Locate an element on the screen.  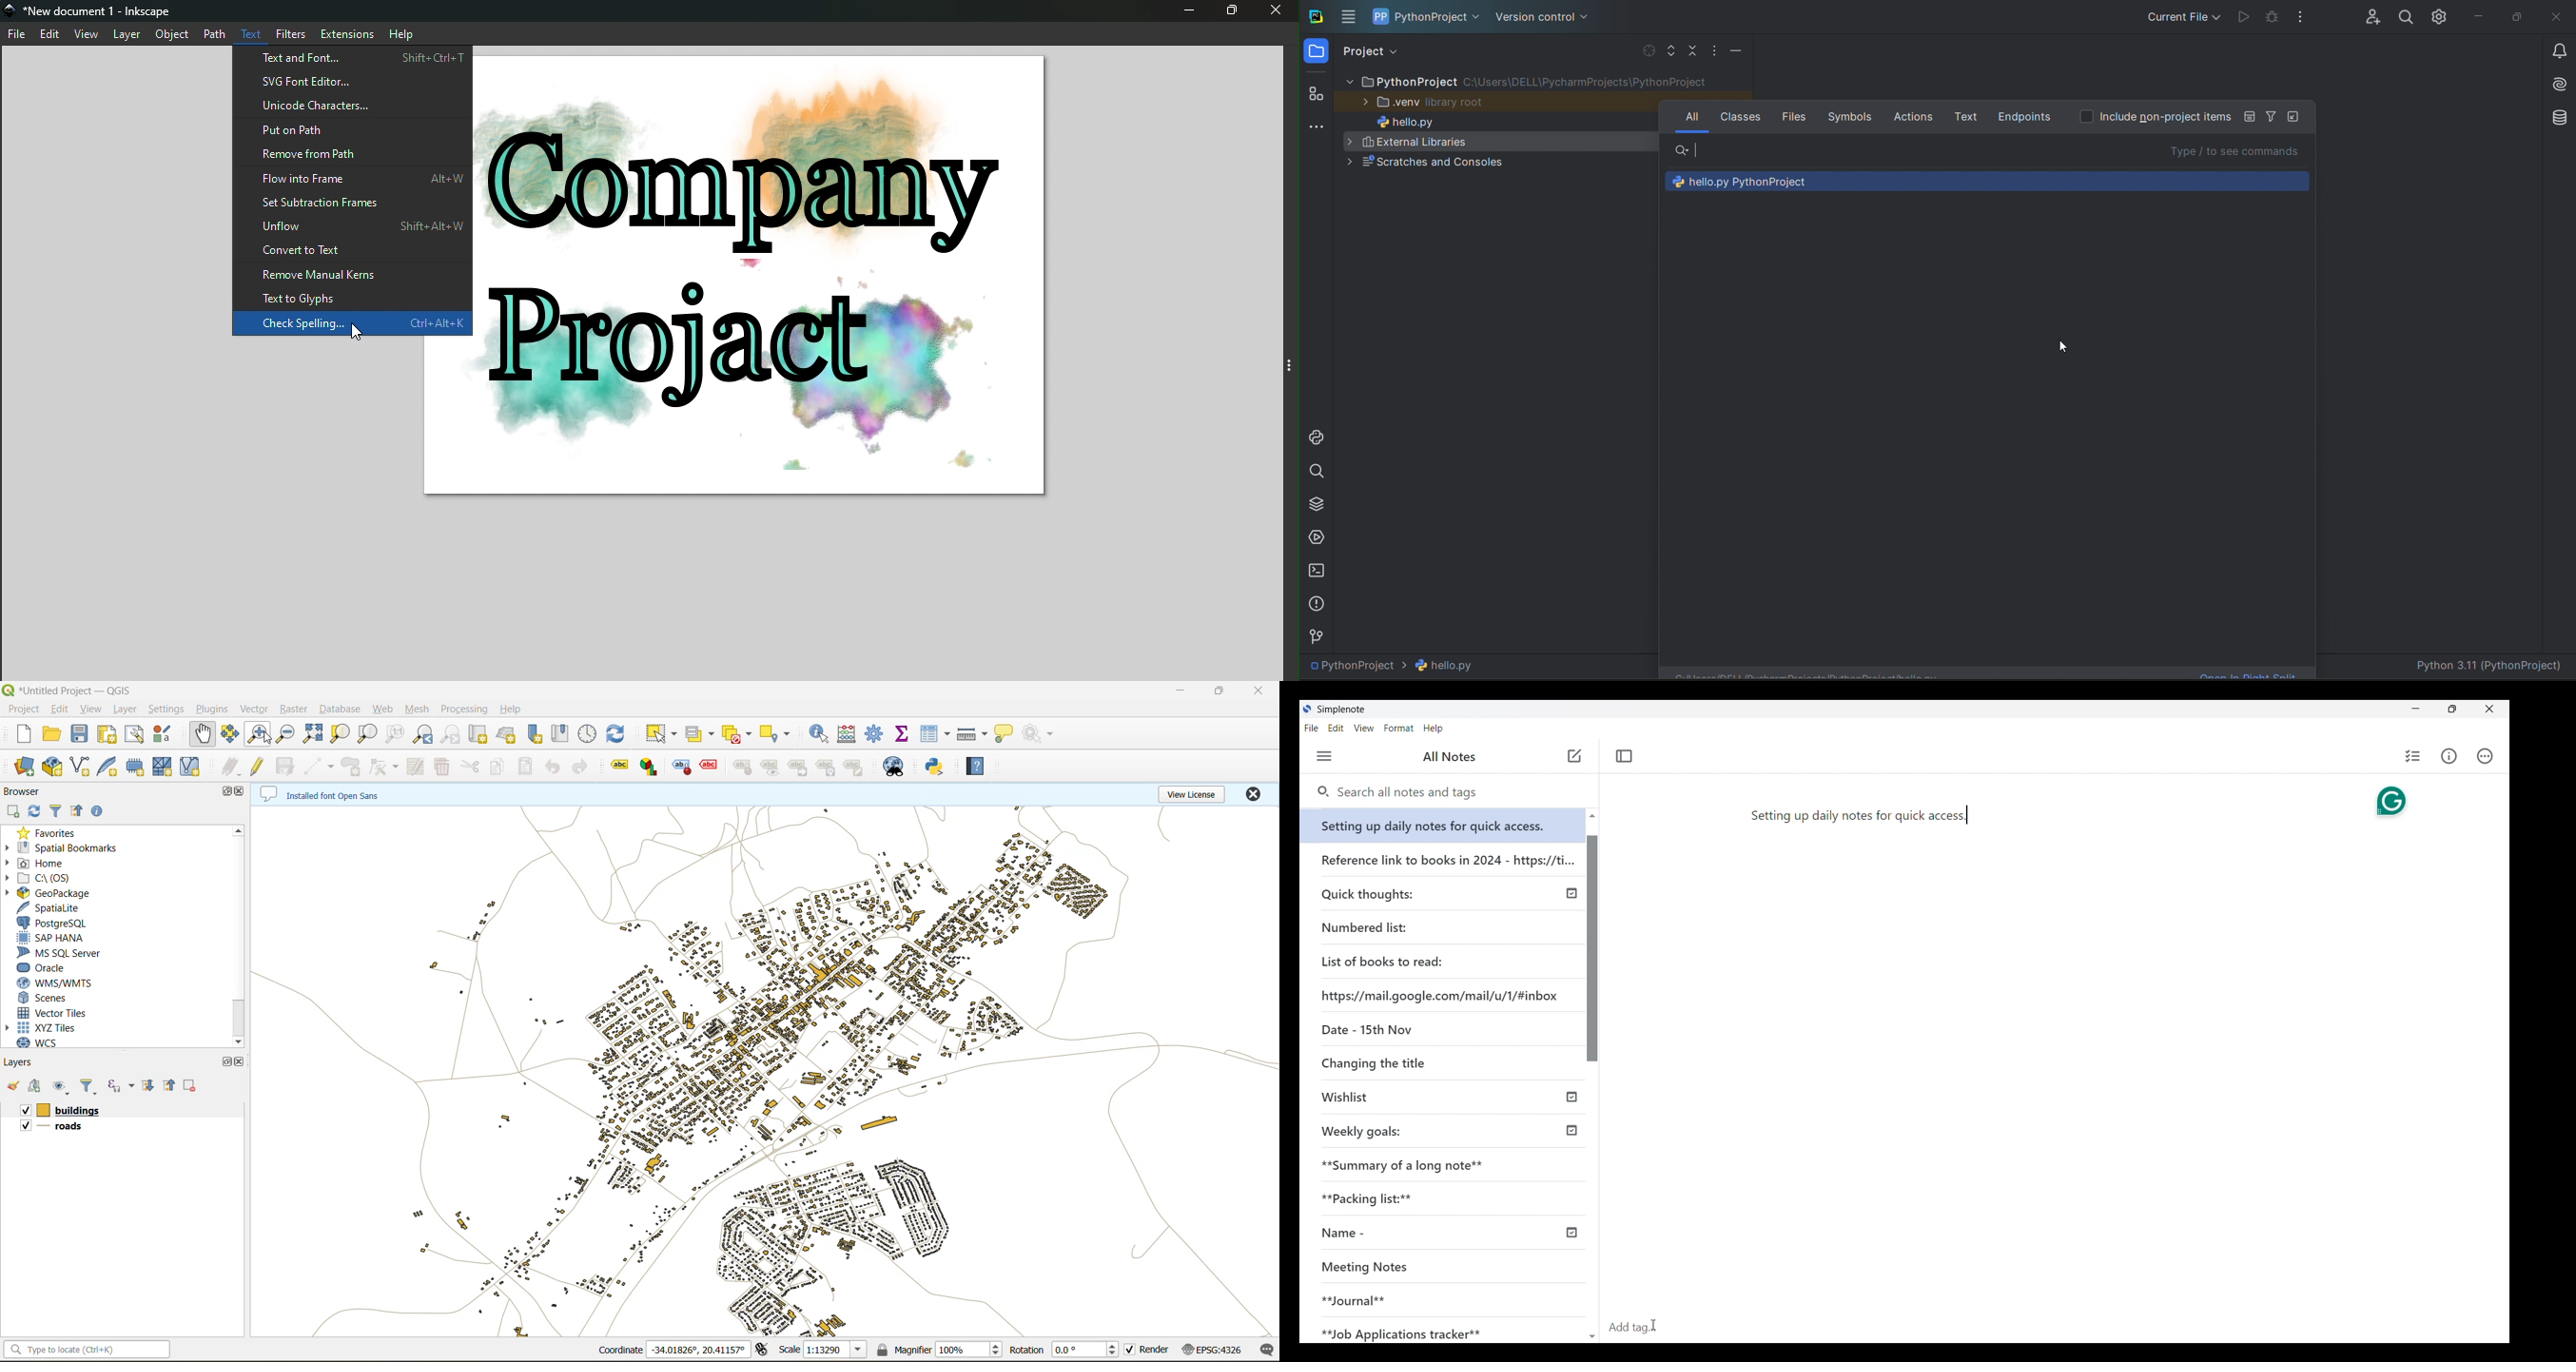
select value is located at coordinates (700, 736).